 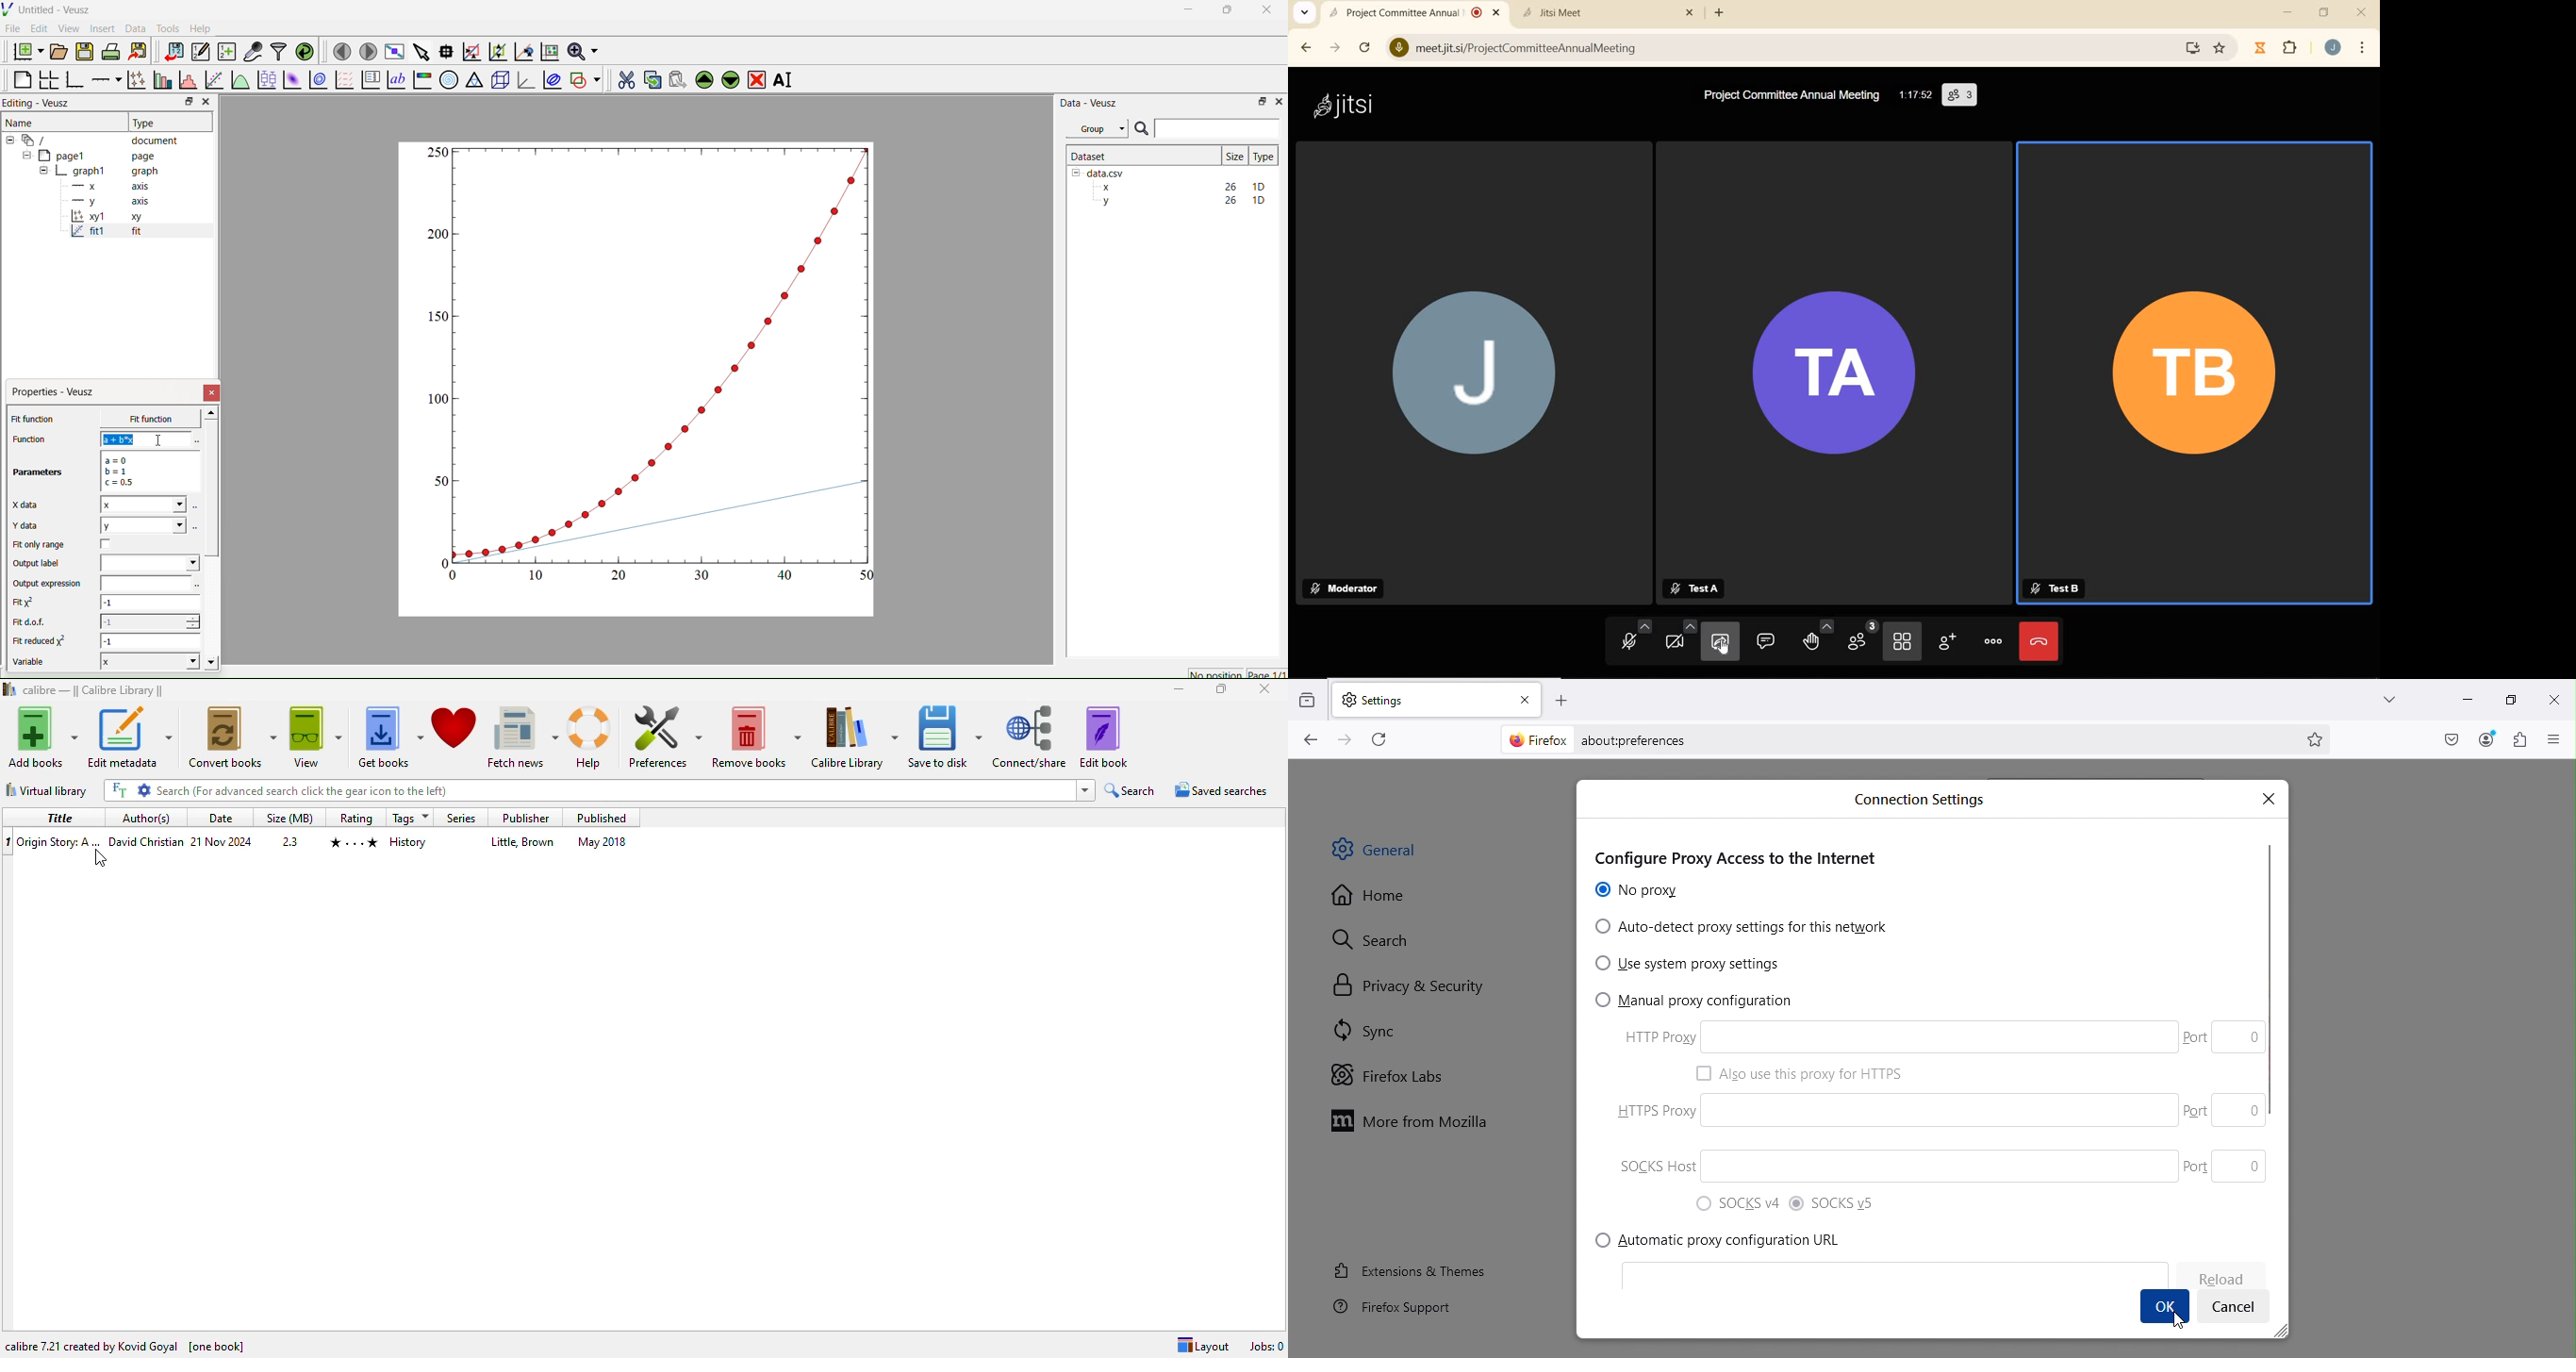 What do you see at coordinates (1395, 939) in the screenshot?
I see `Search` at bounding box center [1395, 939].